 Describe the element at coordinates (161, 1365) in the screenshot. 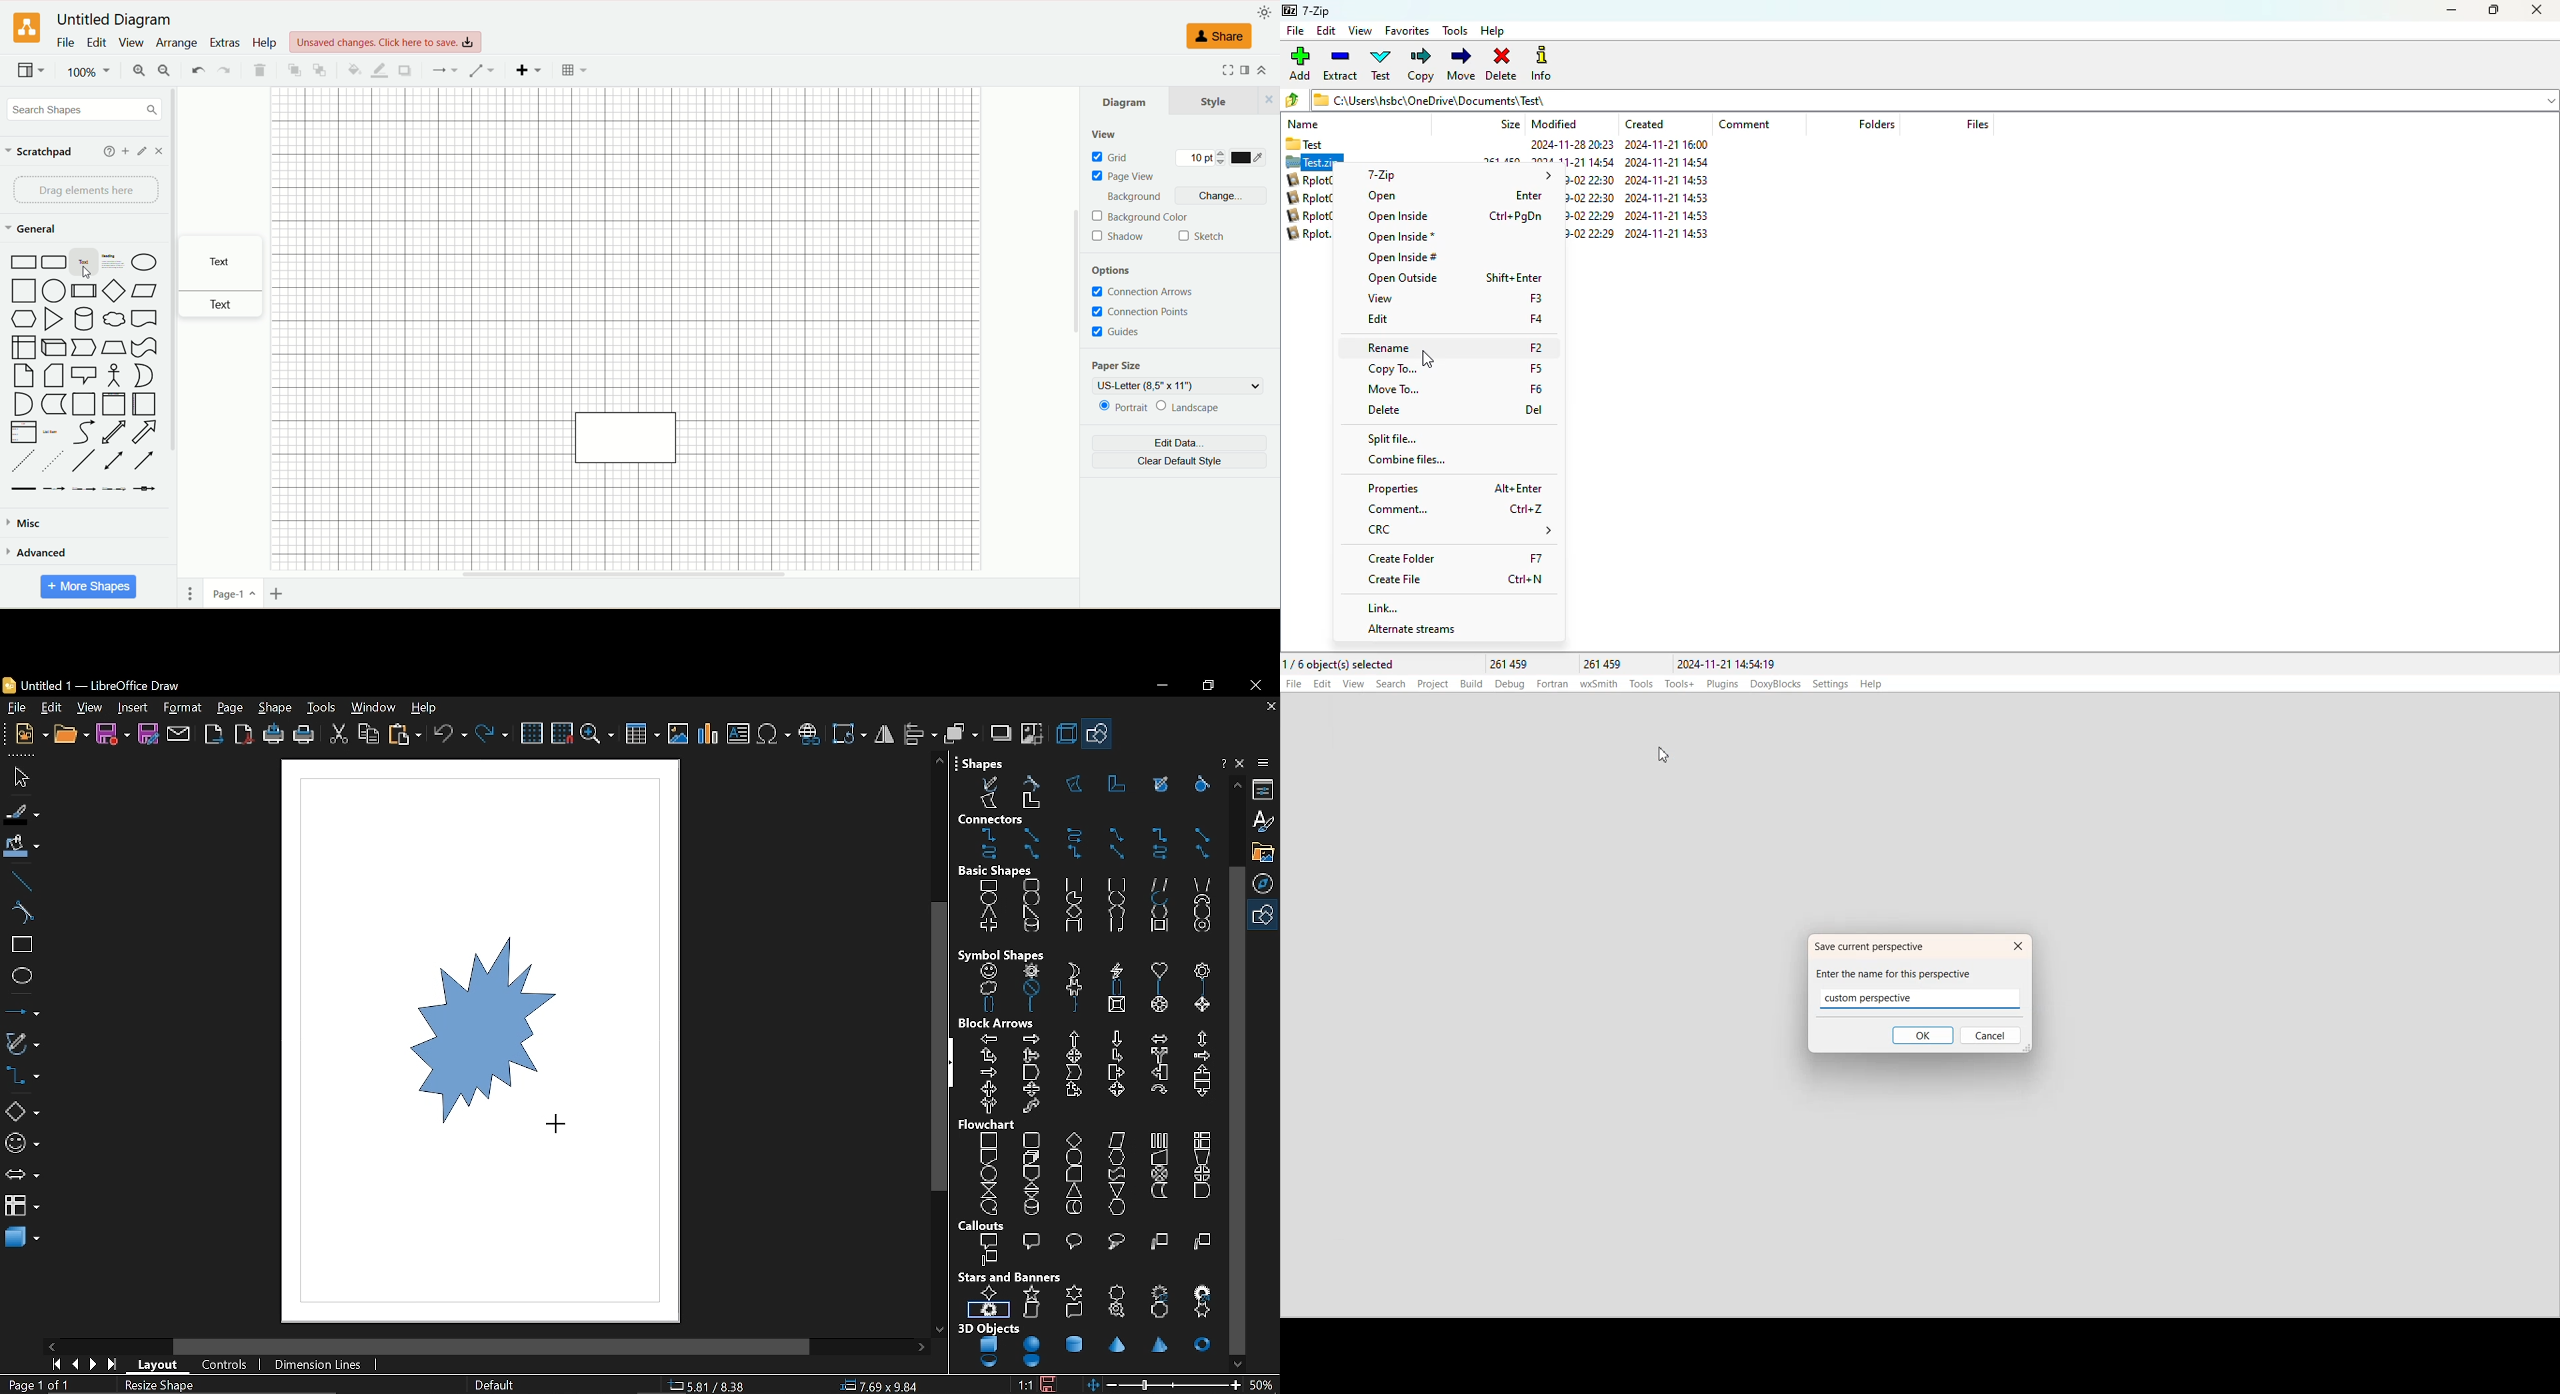

I see `Layout` at that location.